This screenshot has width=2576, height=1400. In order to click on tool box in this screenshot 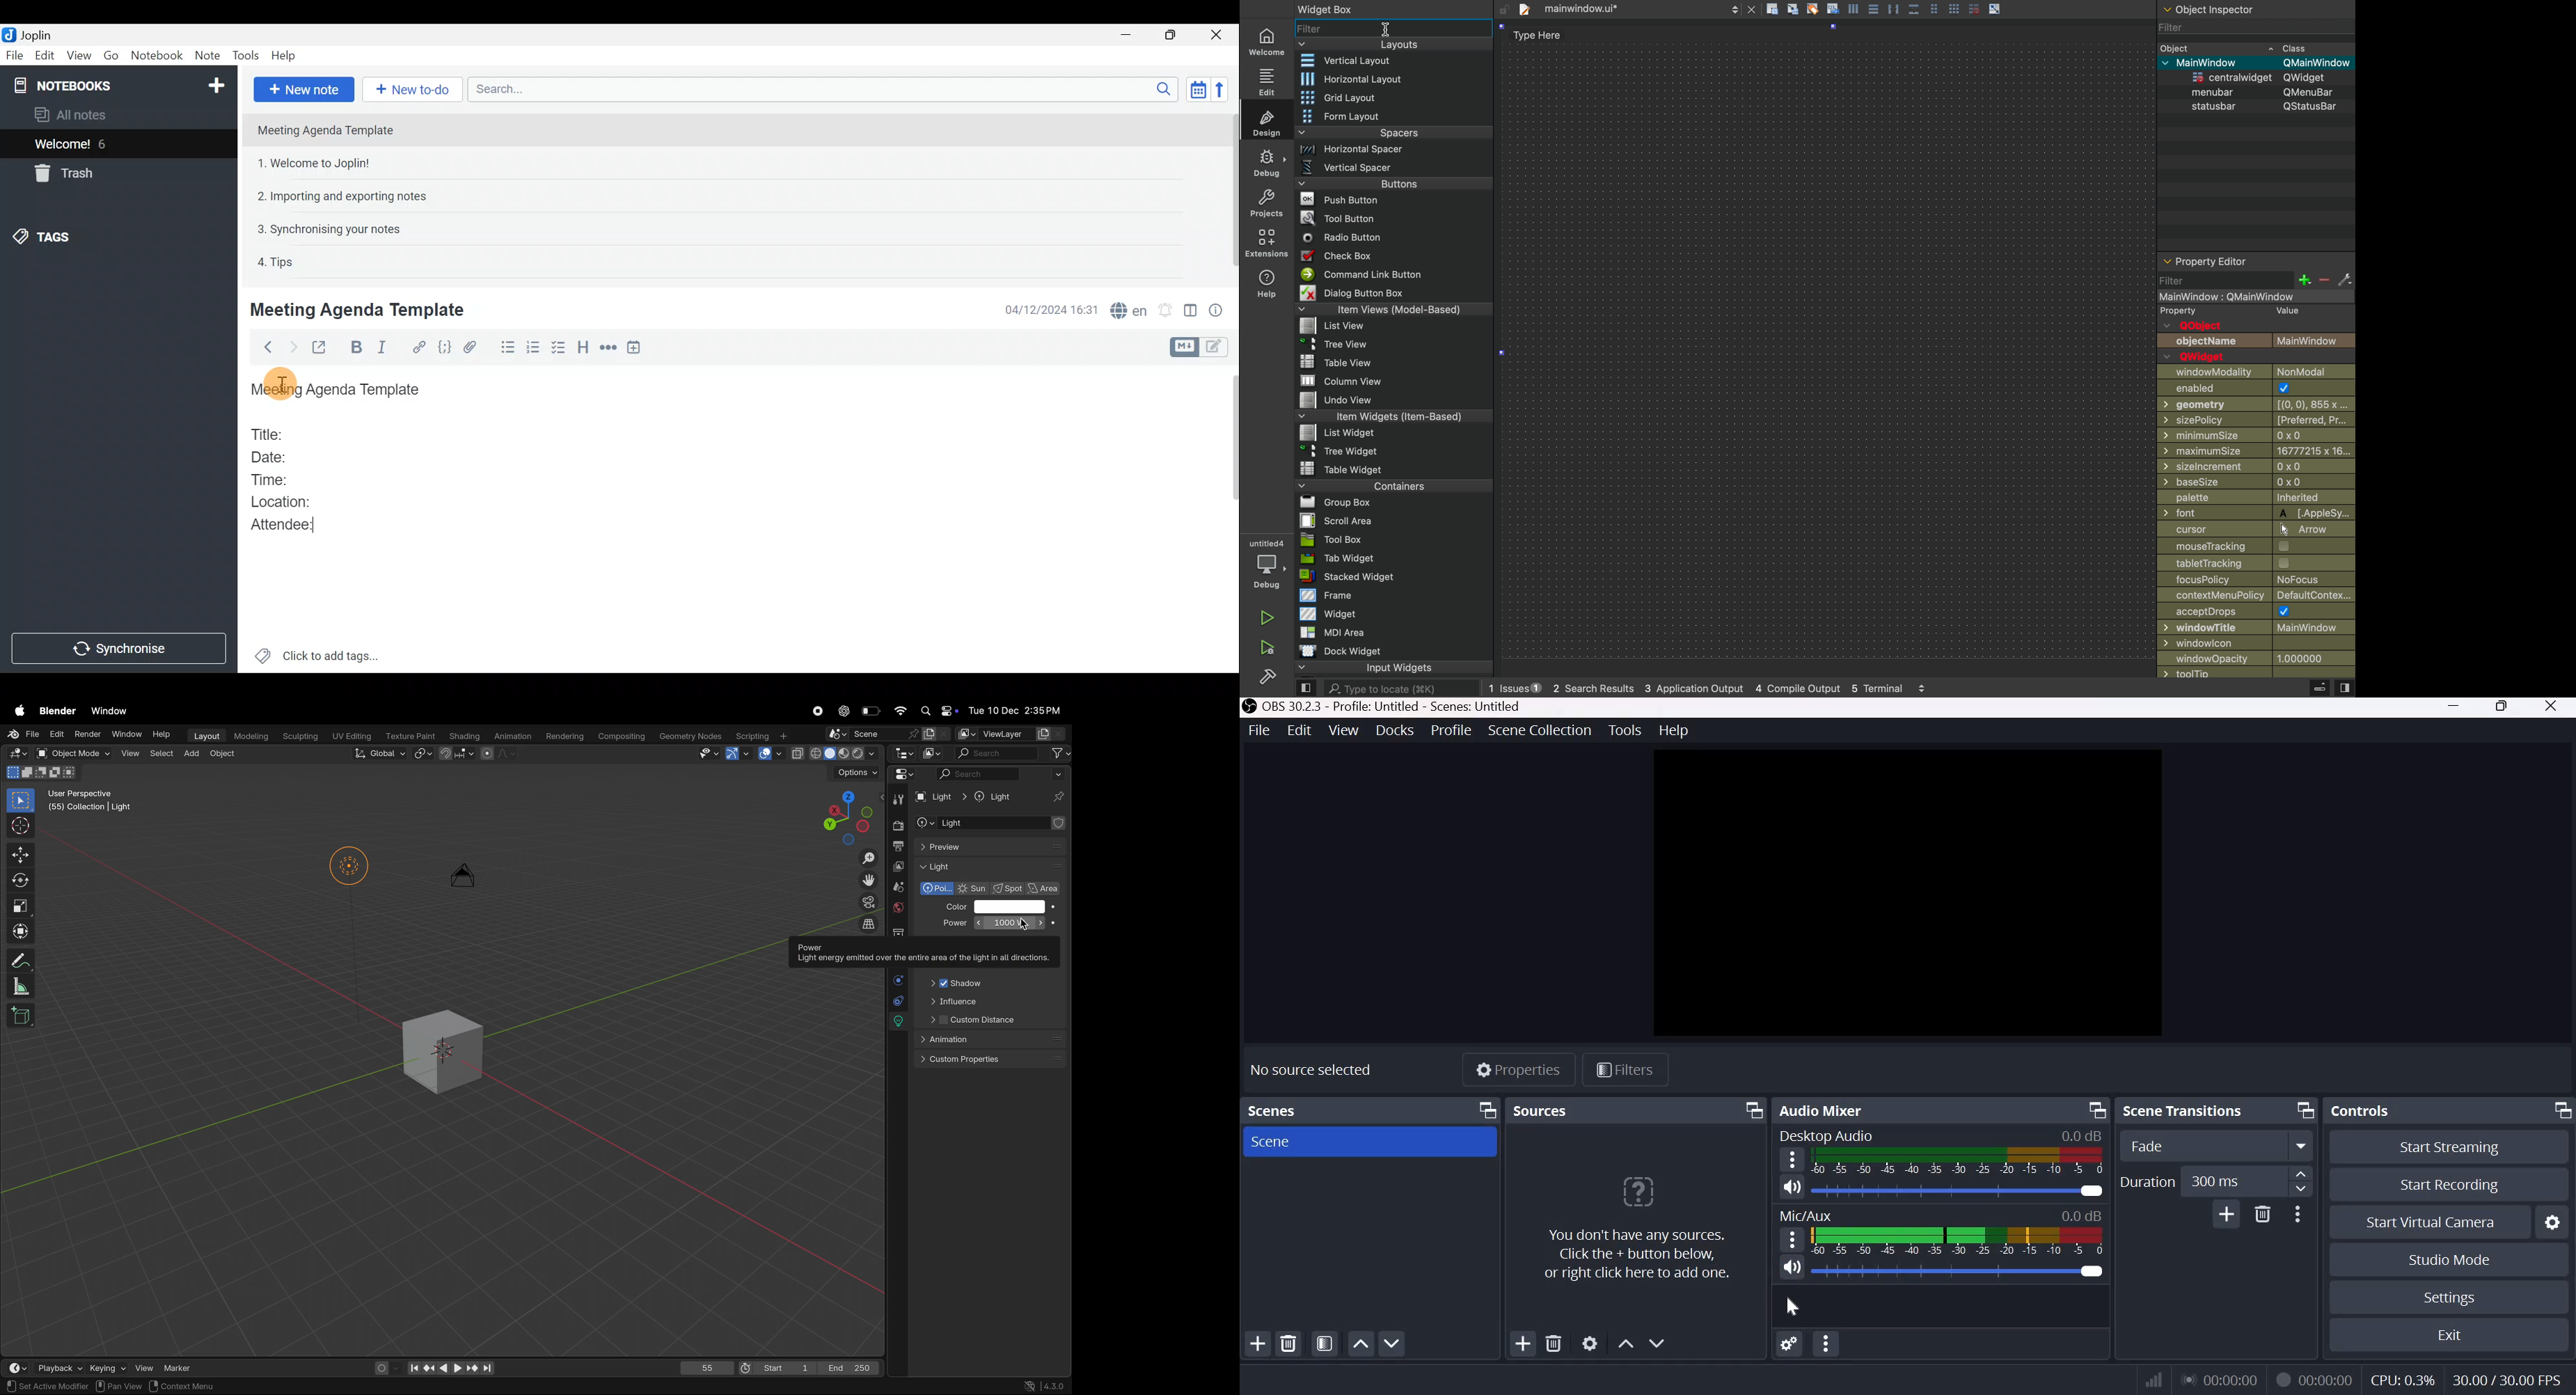, I will do `click(1395, 540)`.